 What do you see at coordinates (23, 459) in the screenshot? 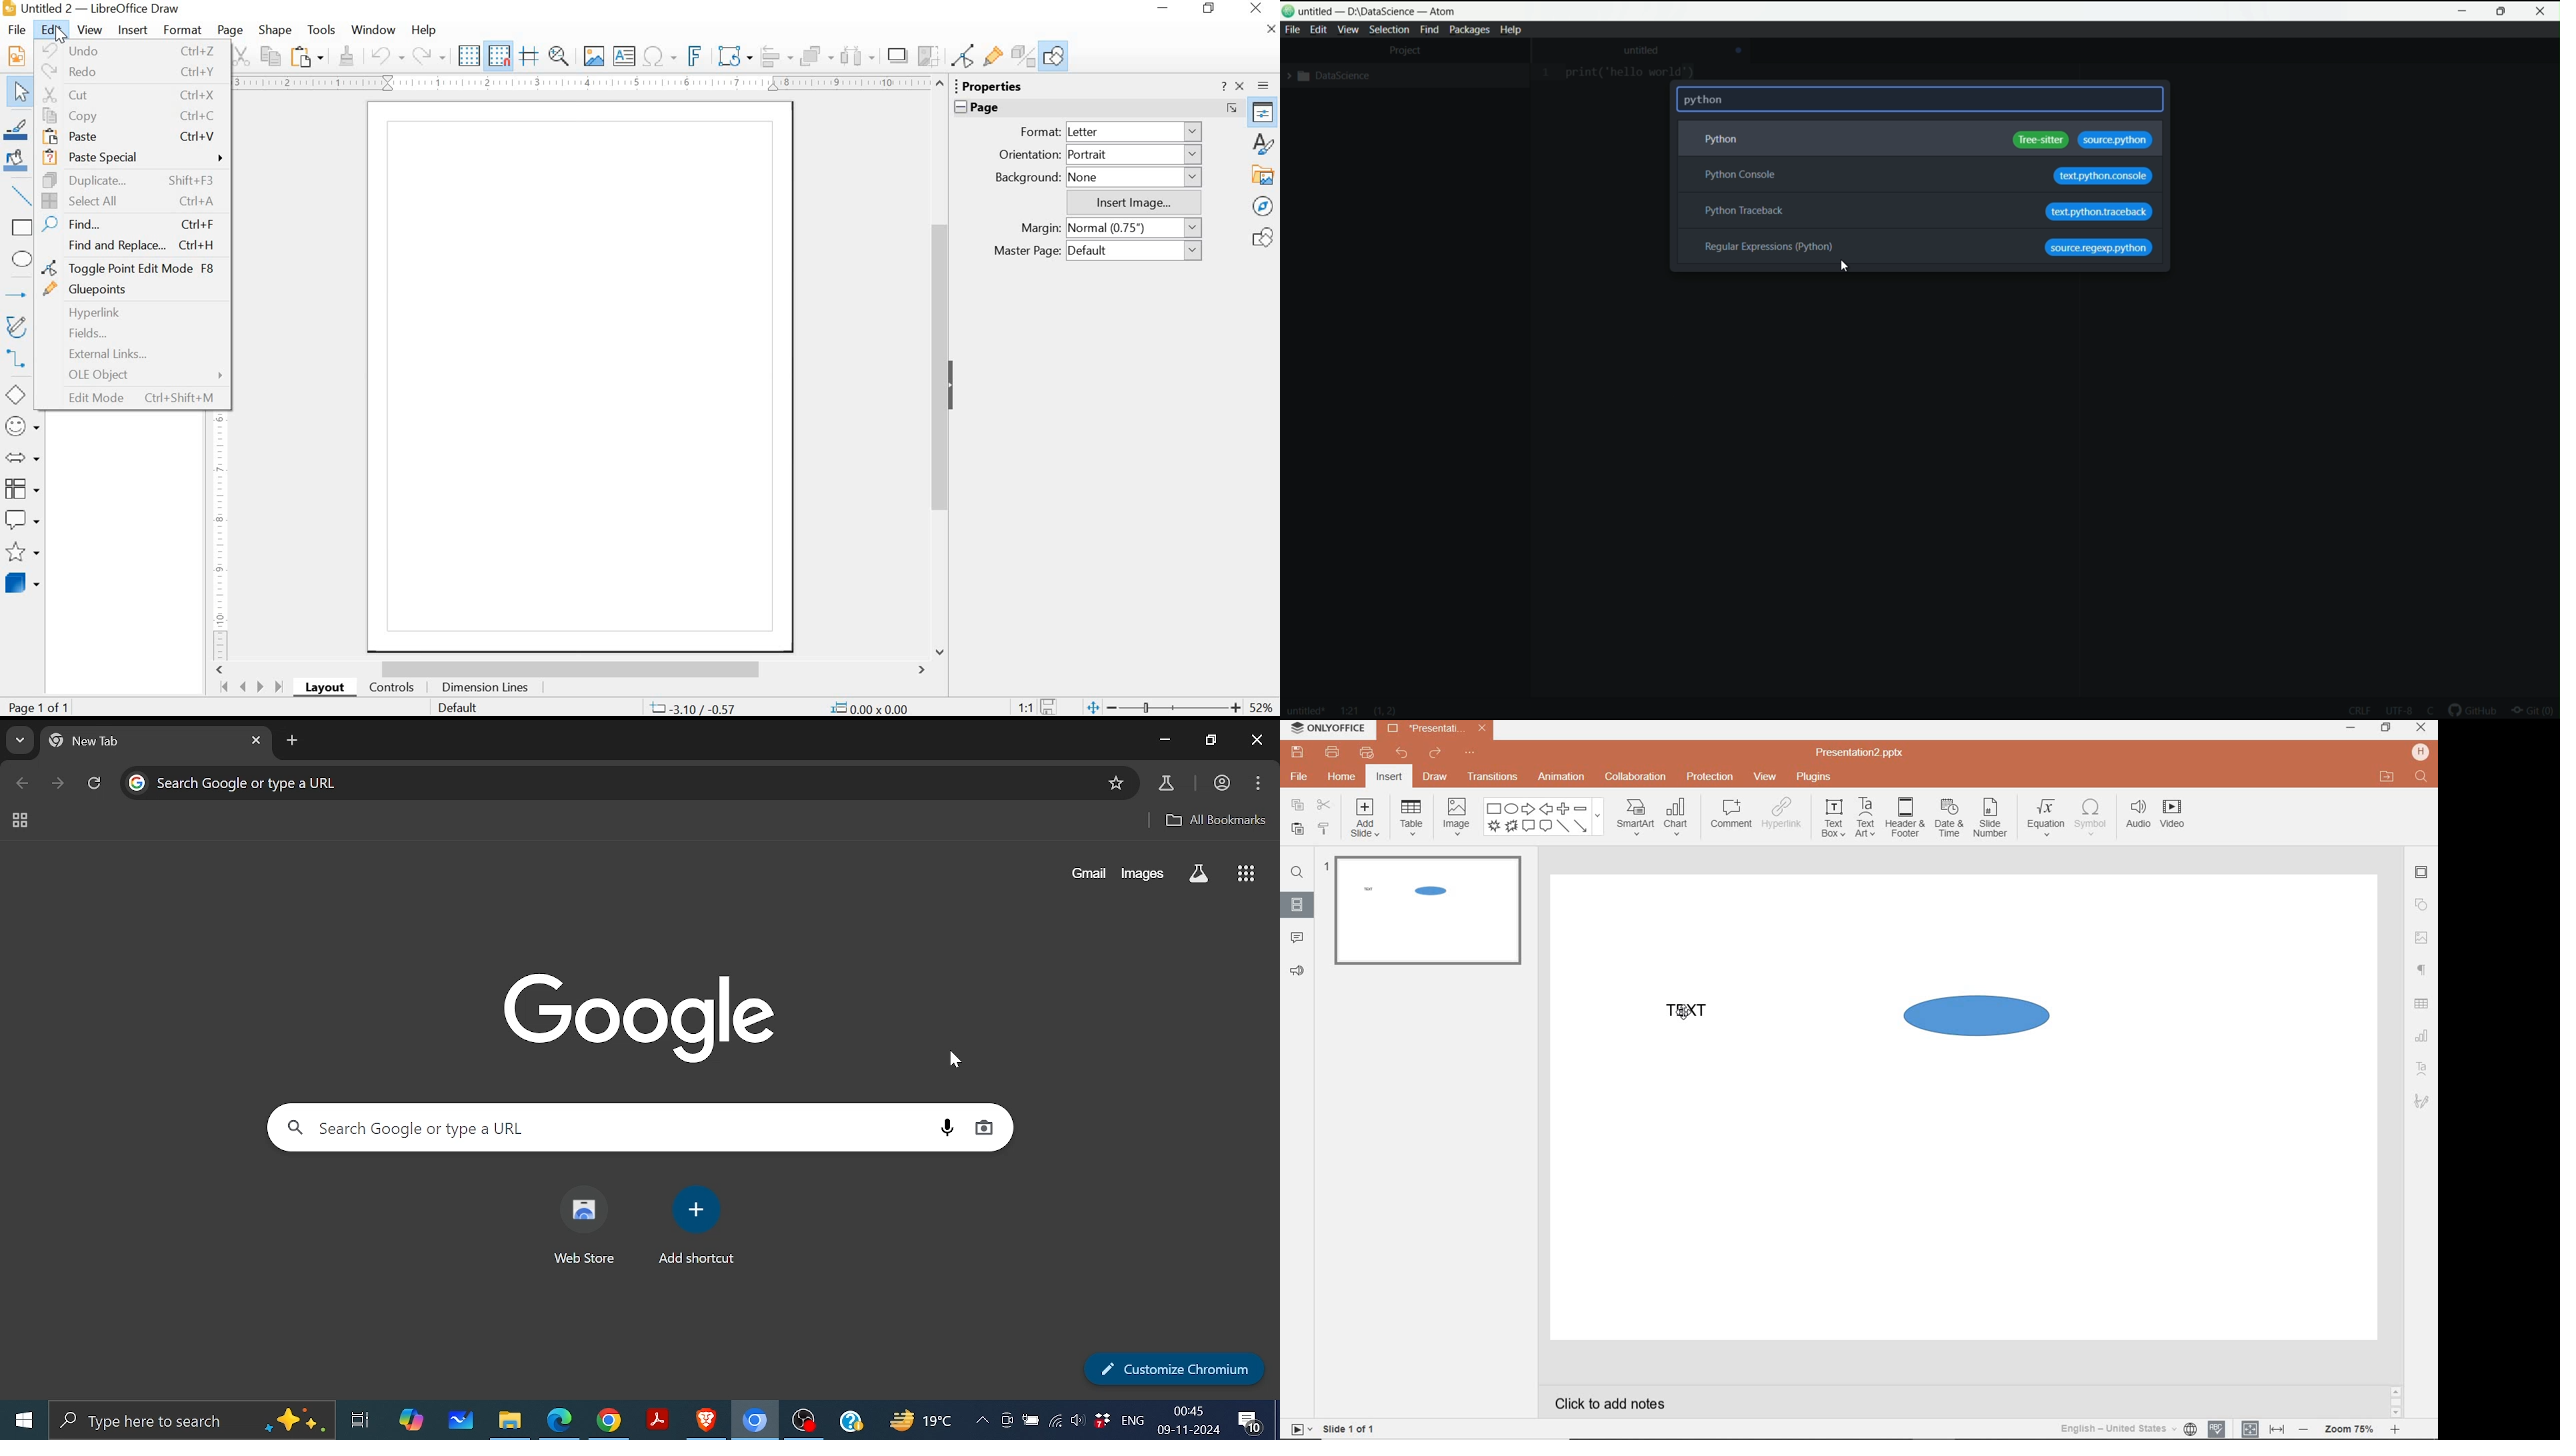
I see `Block Arrows (double click for multi-selection)` at bounding box center [23, 459].